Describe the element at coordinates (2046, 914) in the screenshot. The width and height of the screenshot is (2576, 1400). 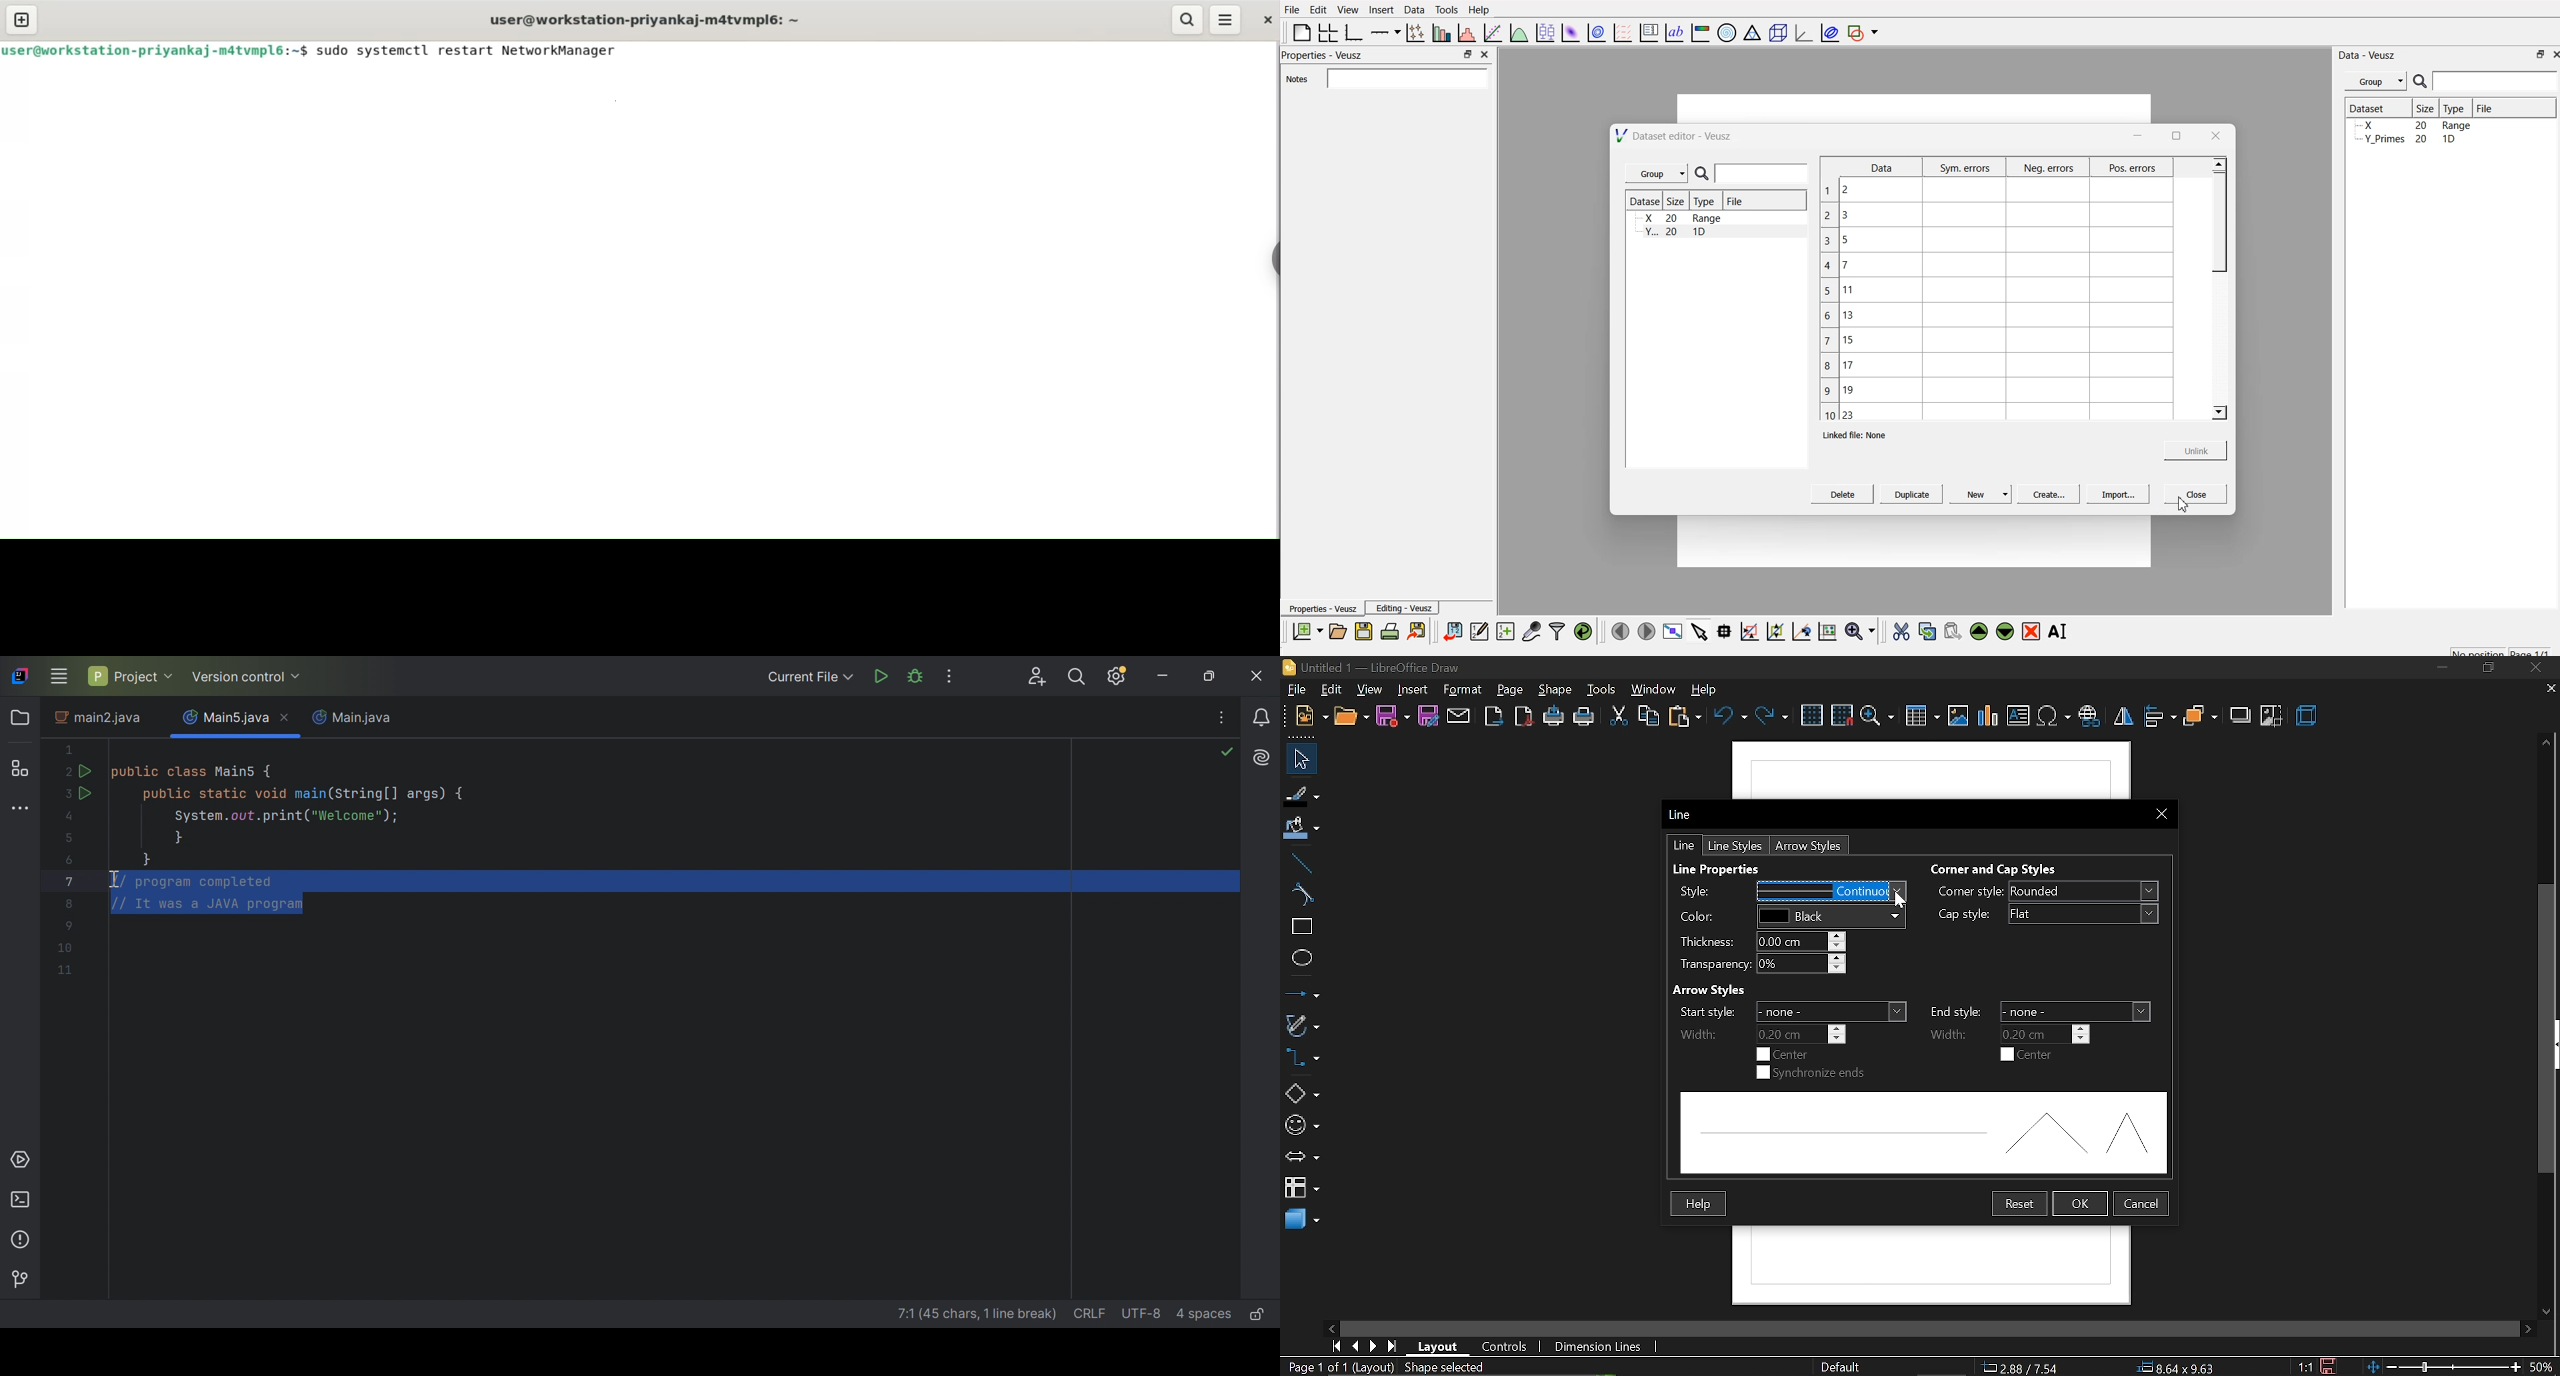
I see `cap style` at that location.